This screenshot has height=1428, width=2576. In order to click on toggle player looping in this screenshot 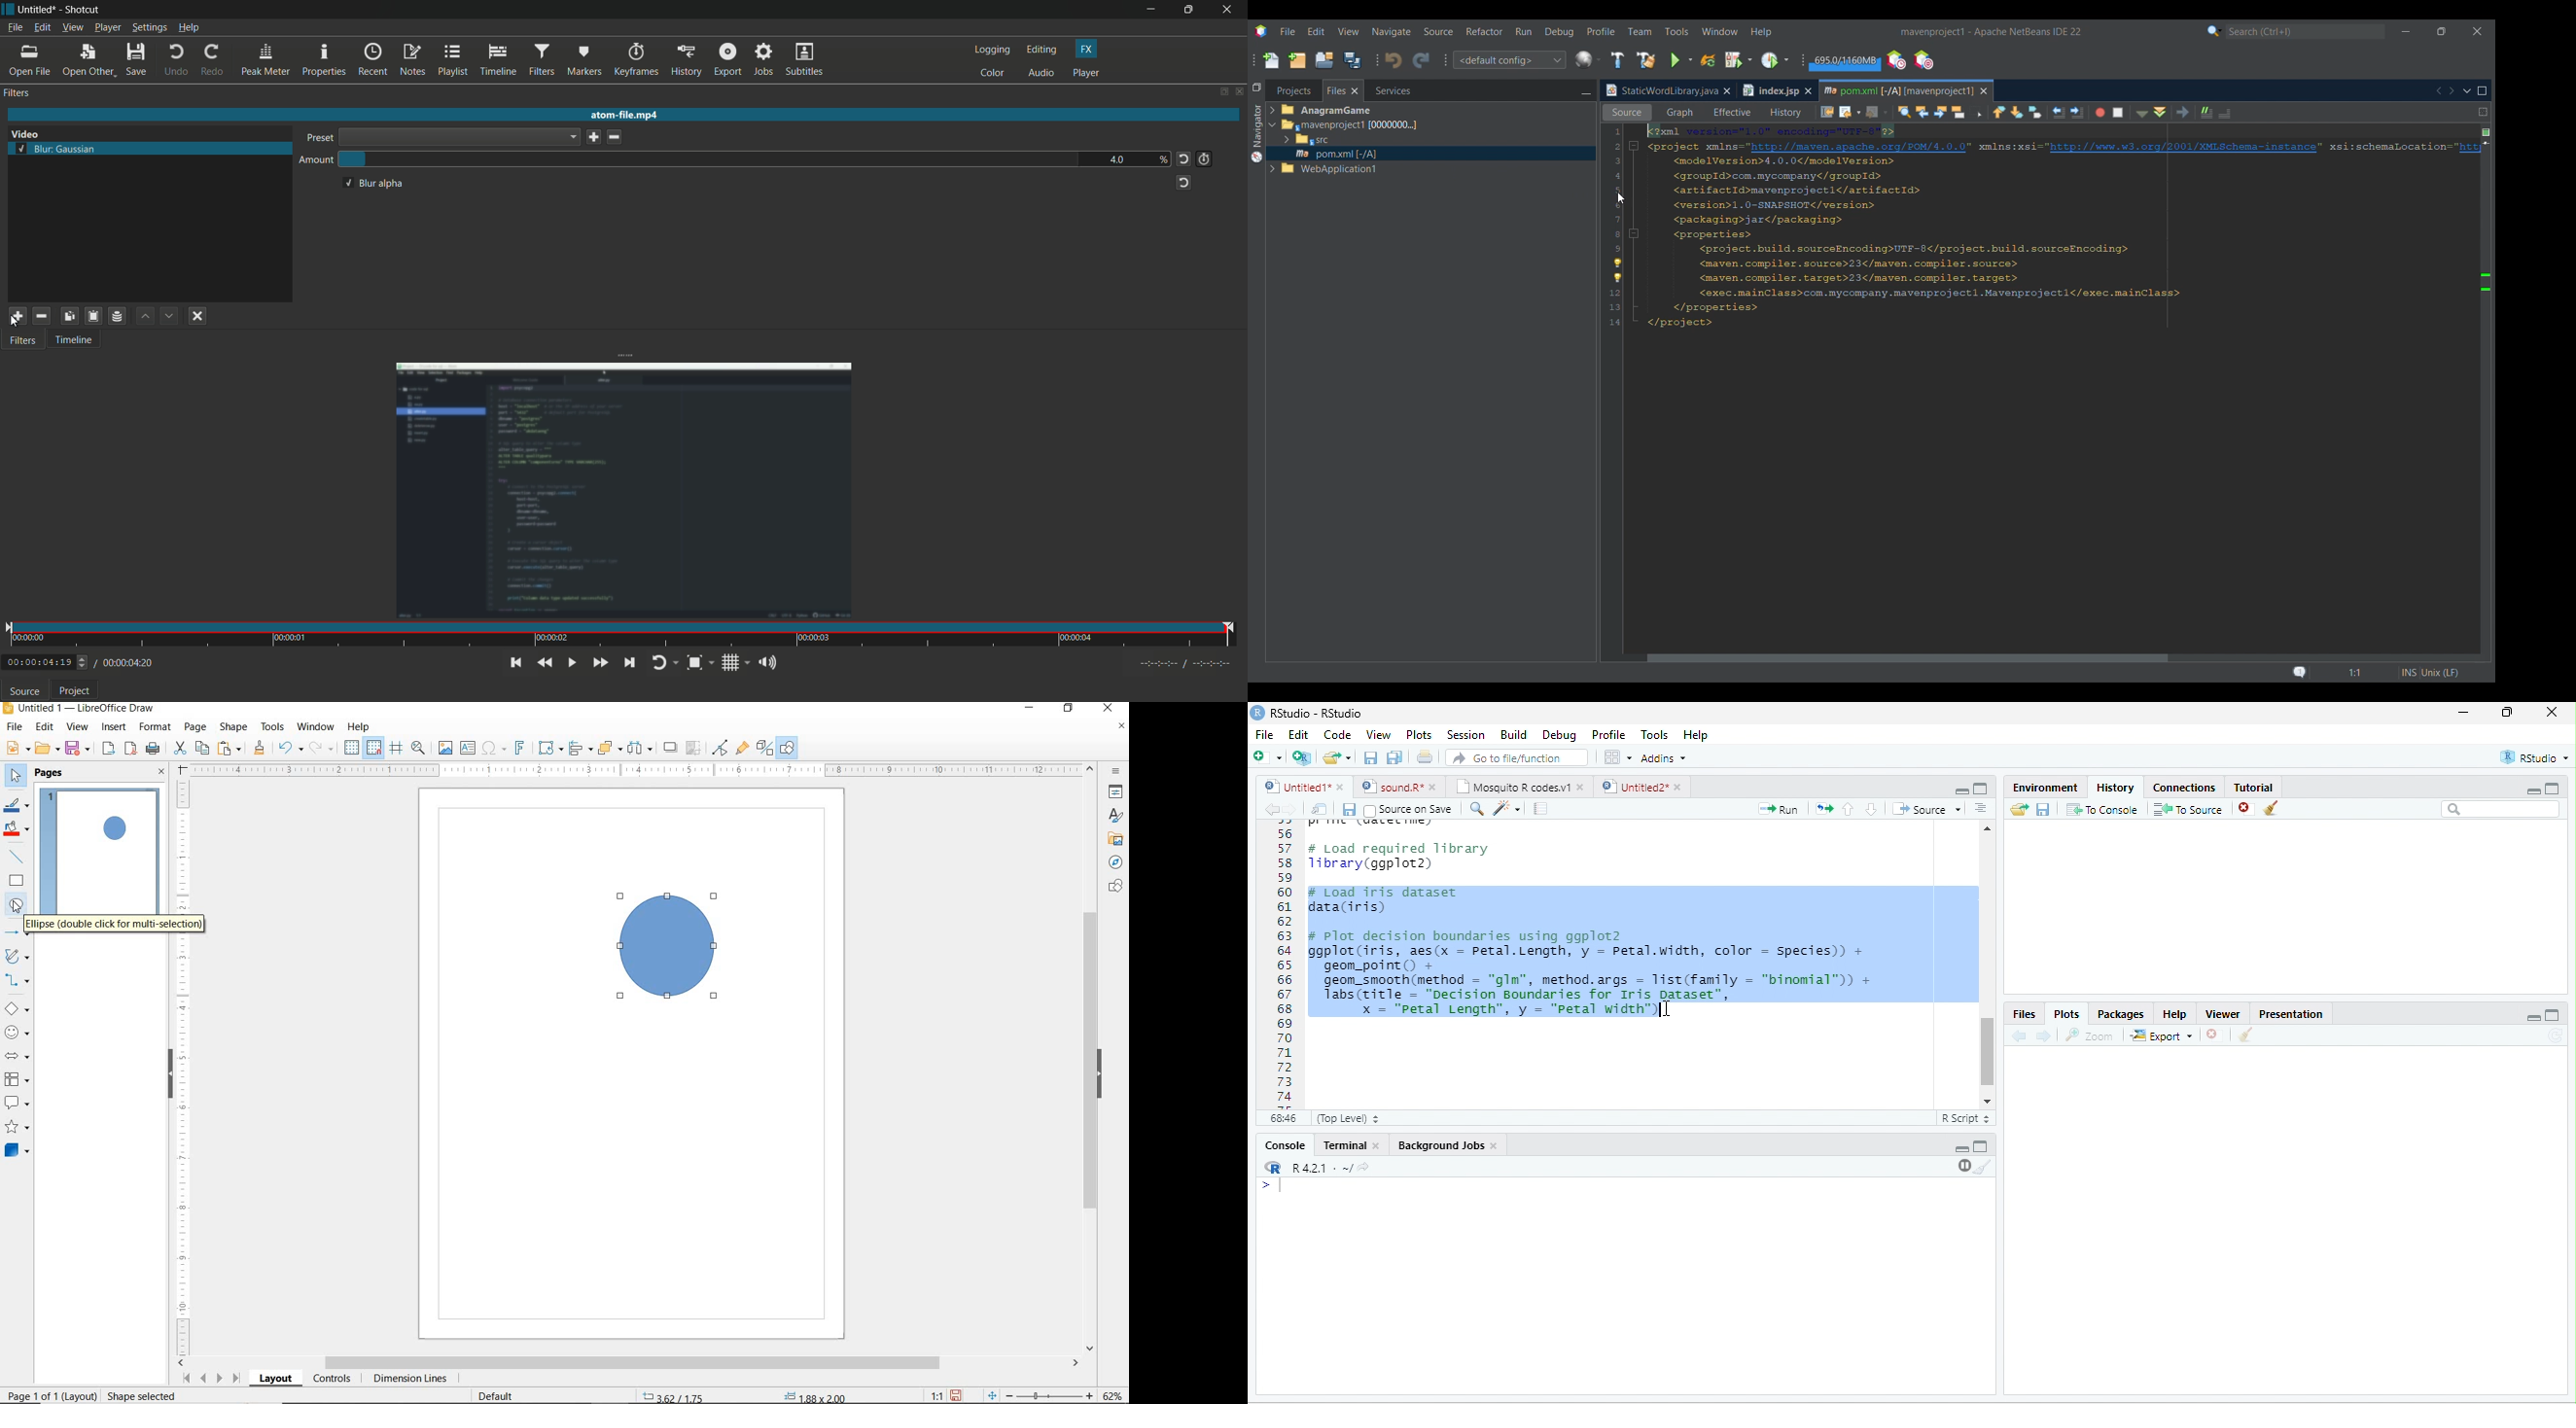, I will do `click(664, 664)`.